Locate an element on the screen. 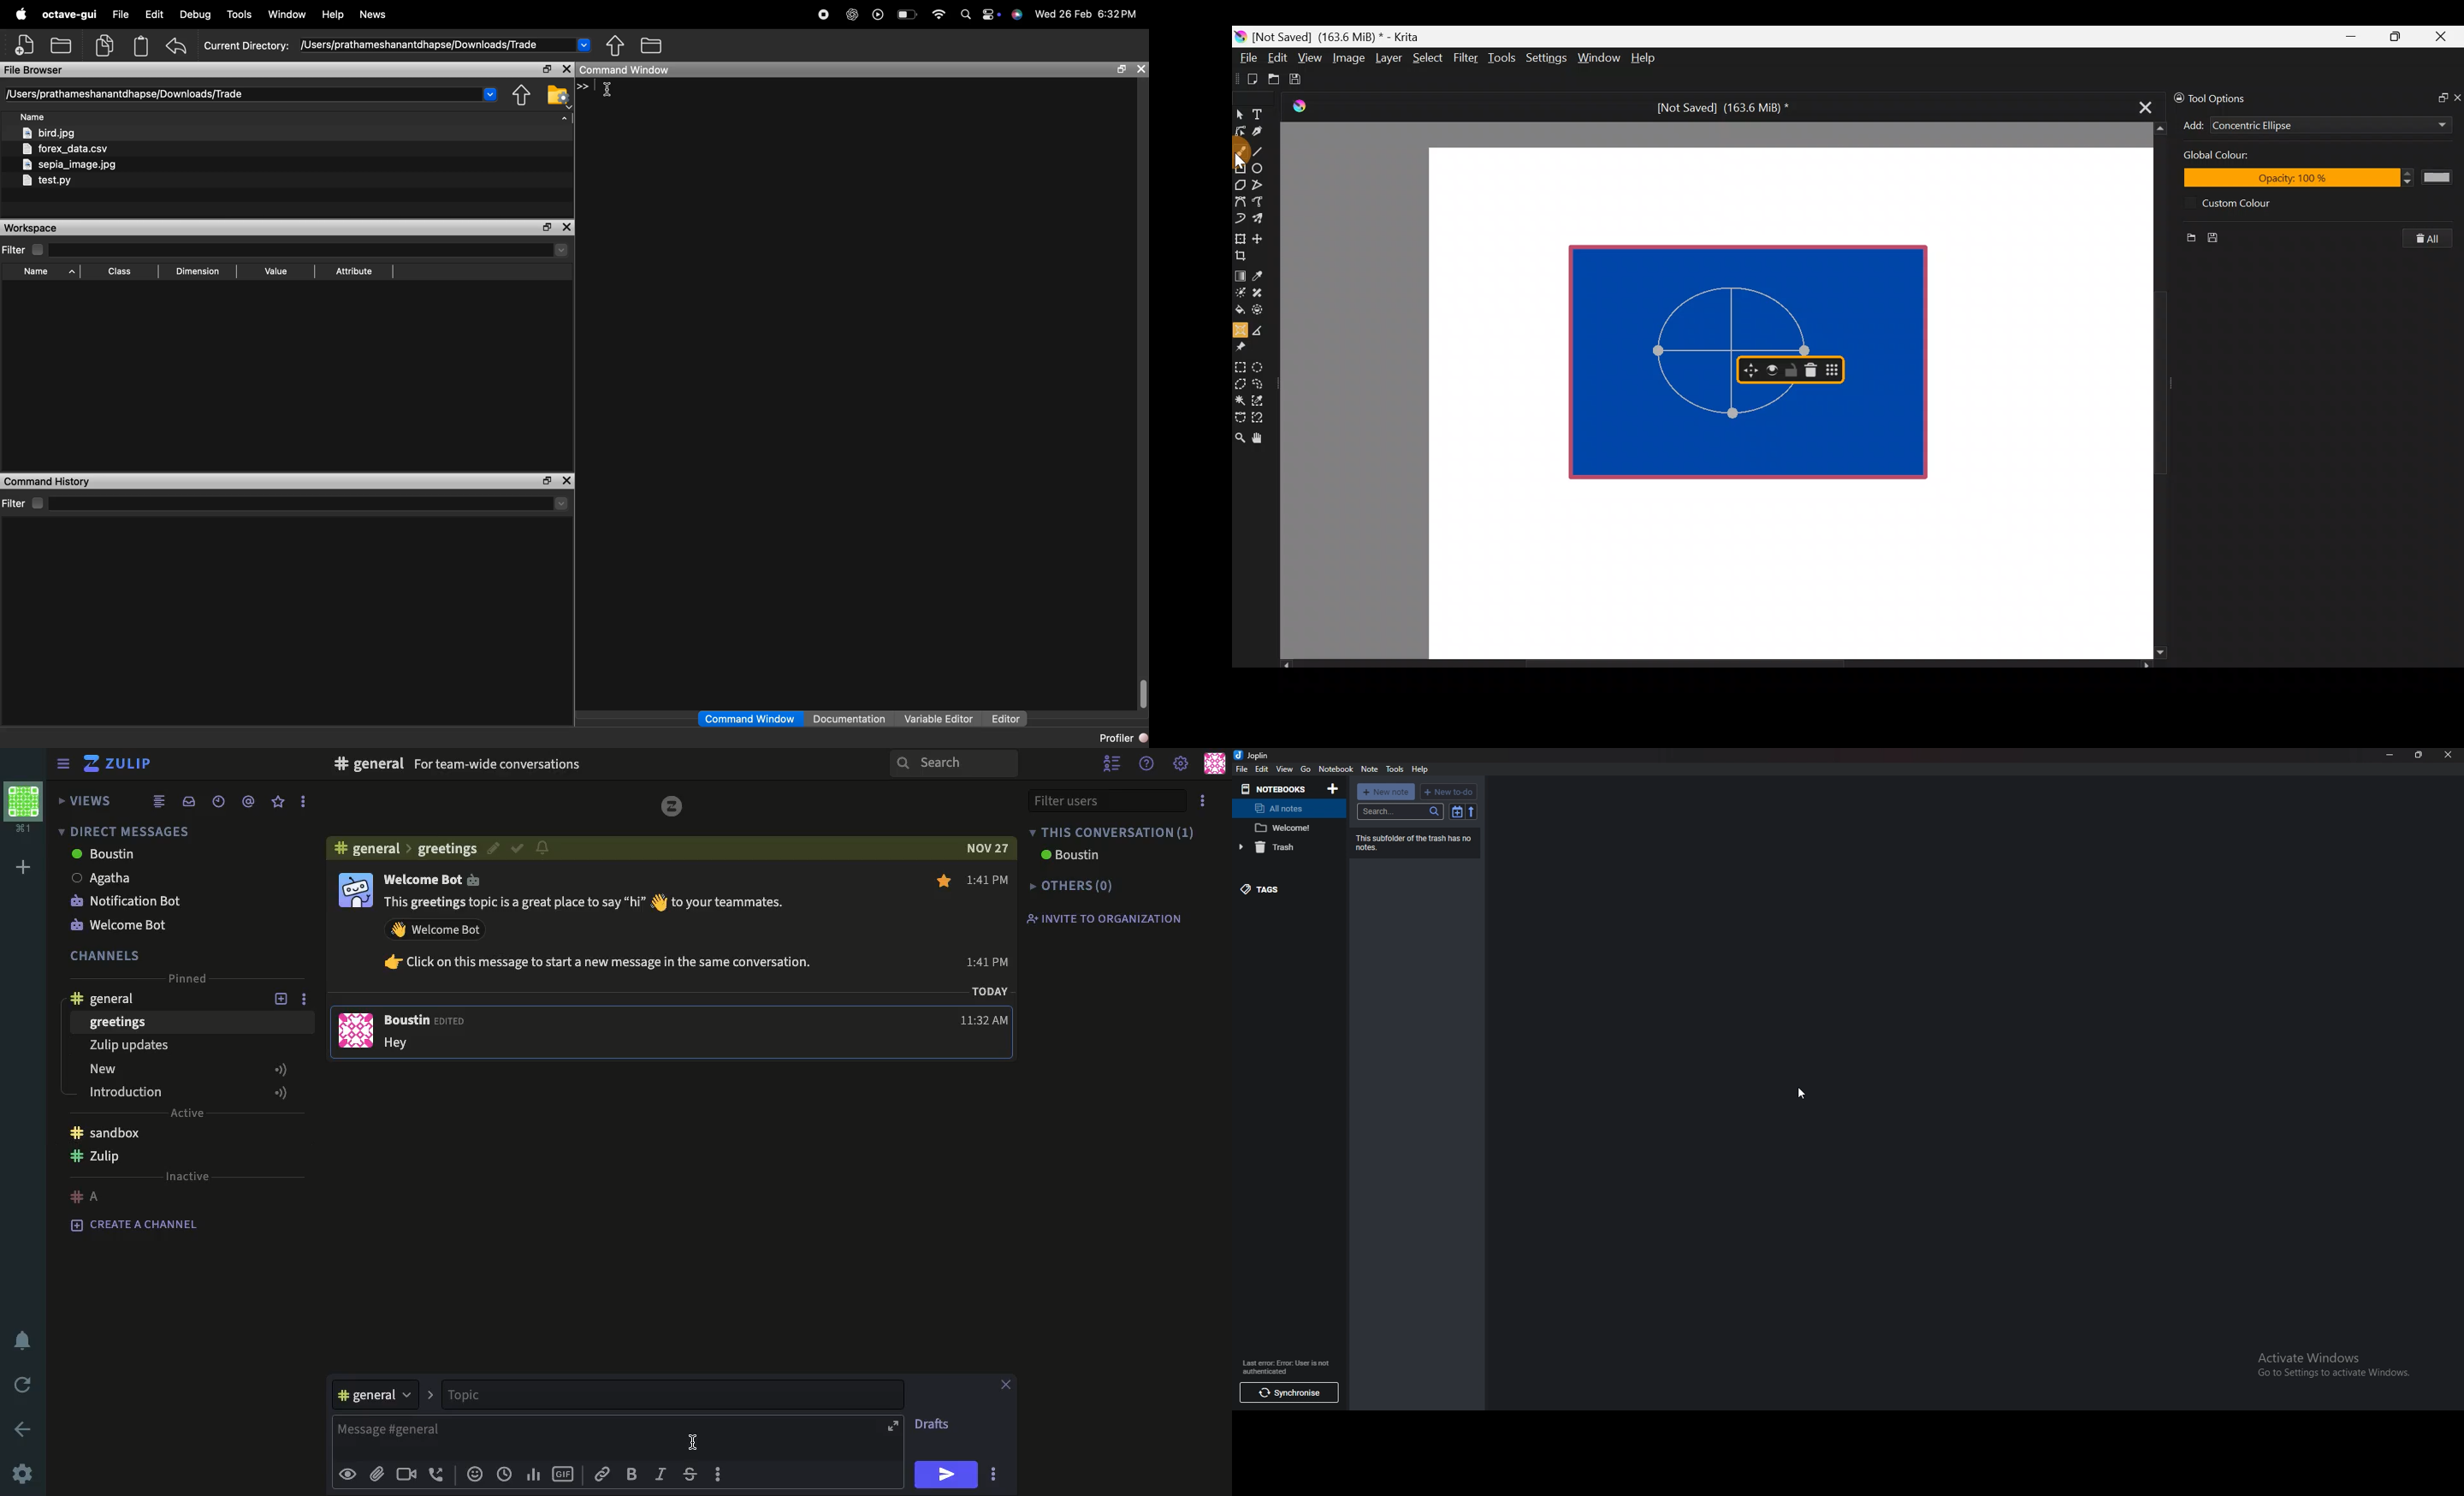 The height and width of the screenshot is (1512, 2464). refresh is located at coordinates (26, 1386).